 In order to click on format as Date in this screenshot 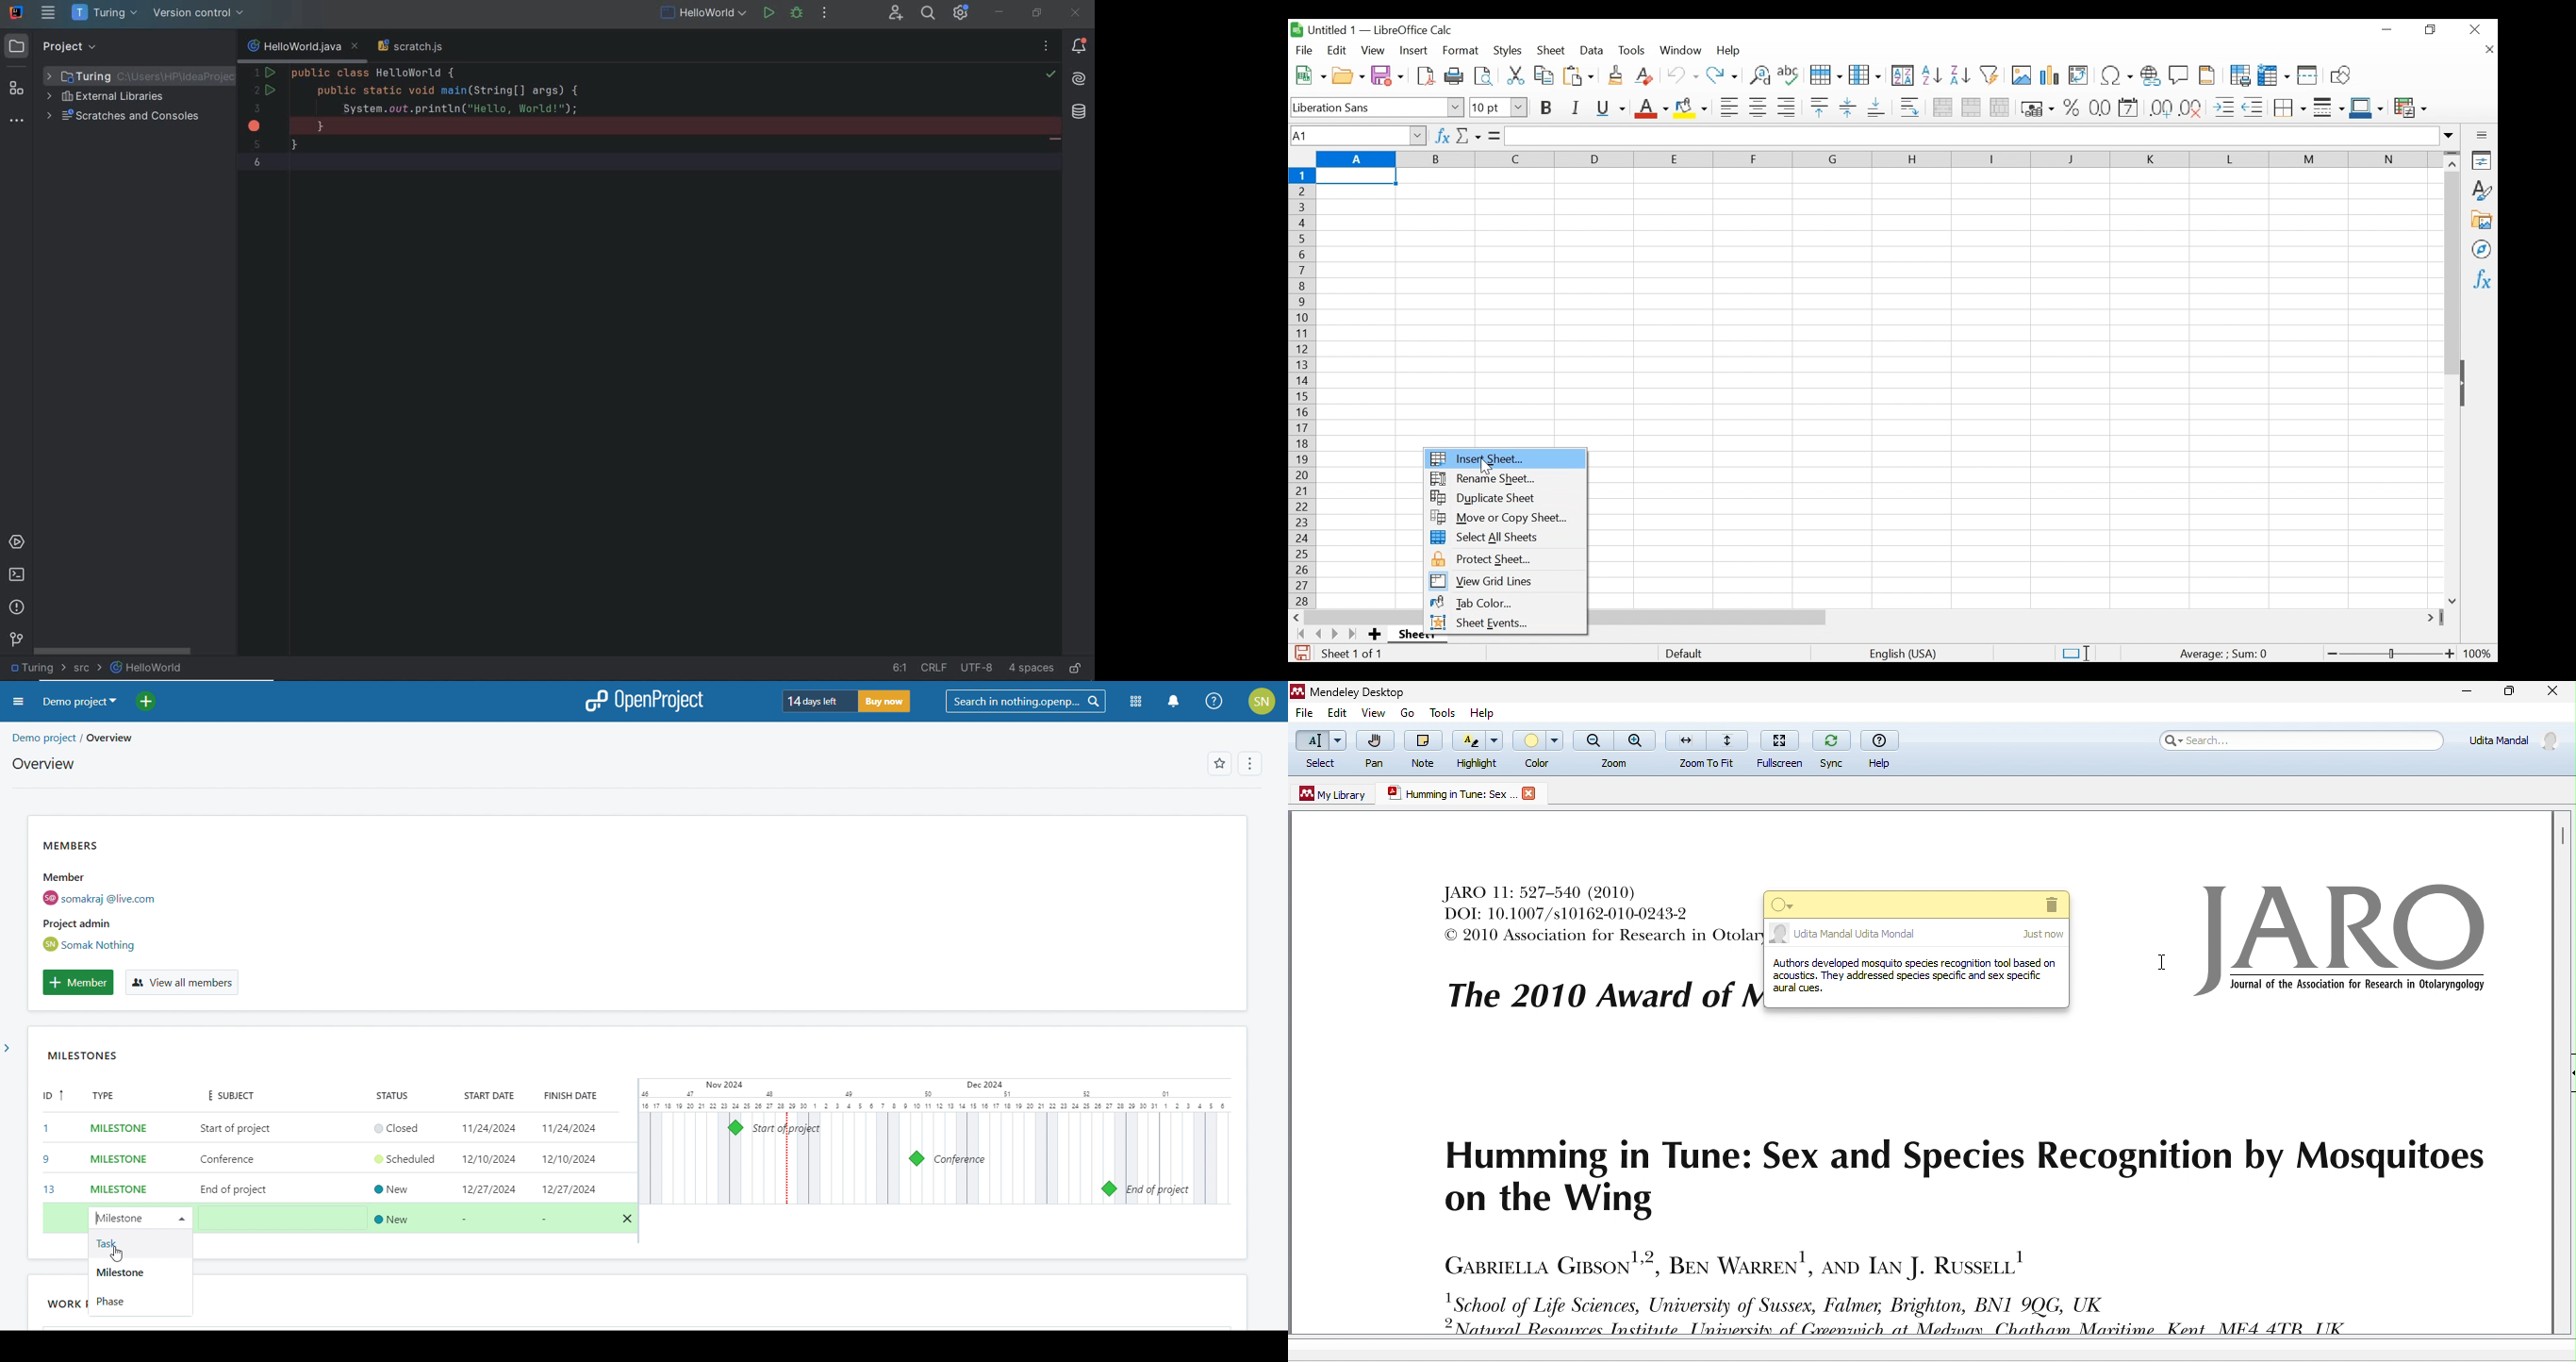, I will do `click(2130, 109)`.